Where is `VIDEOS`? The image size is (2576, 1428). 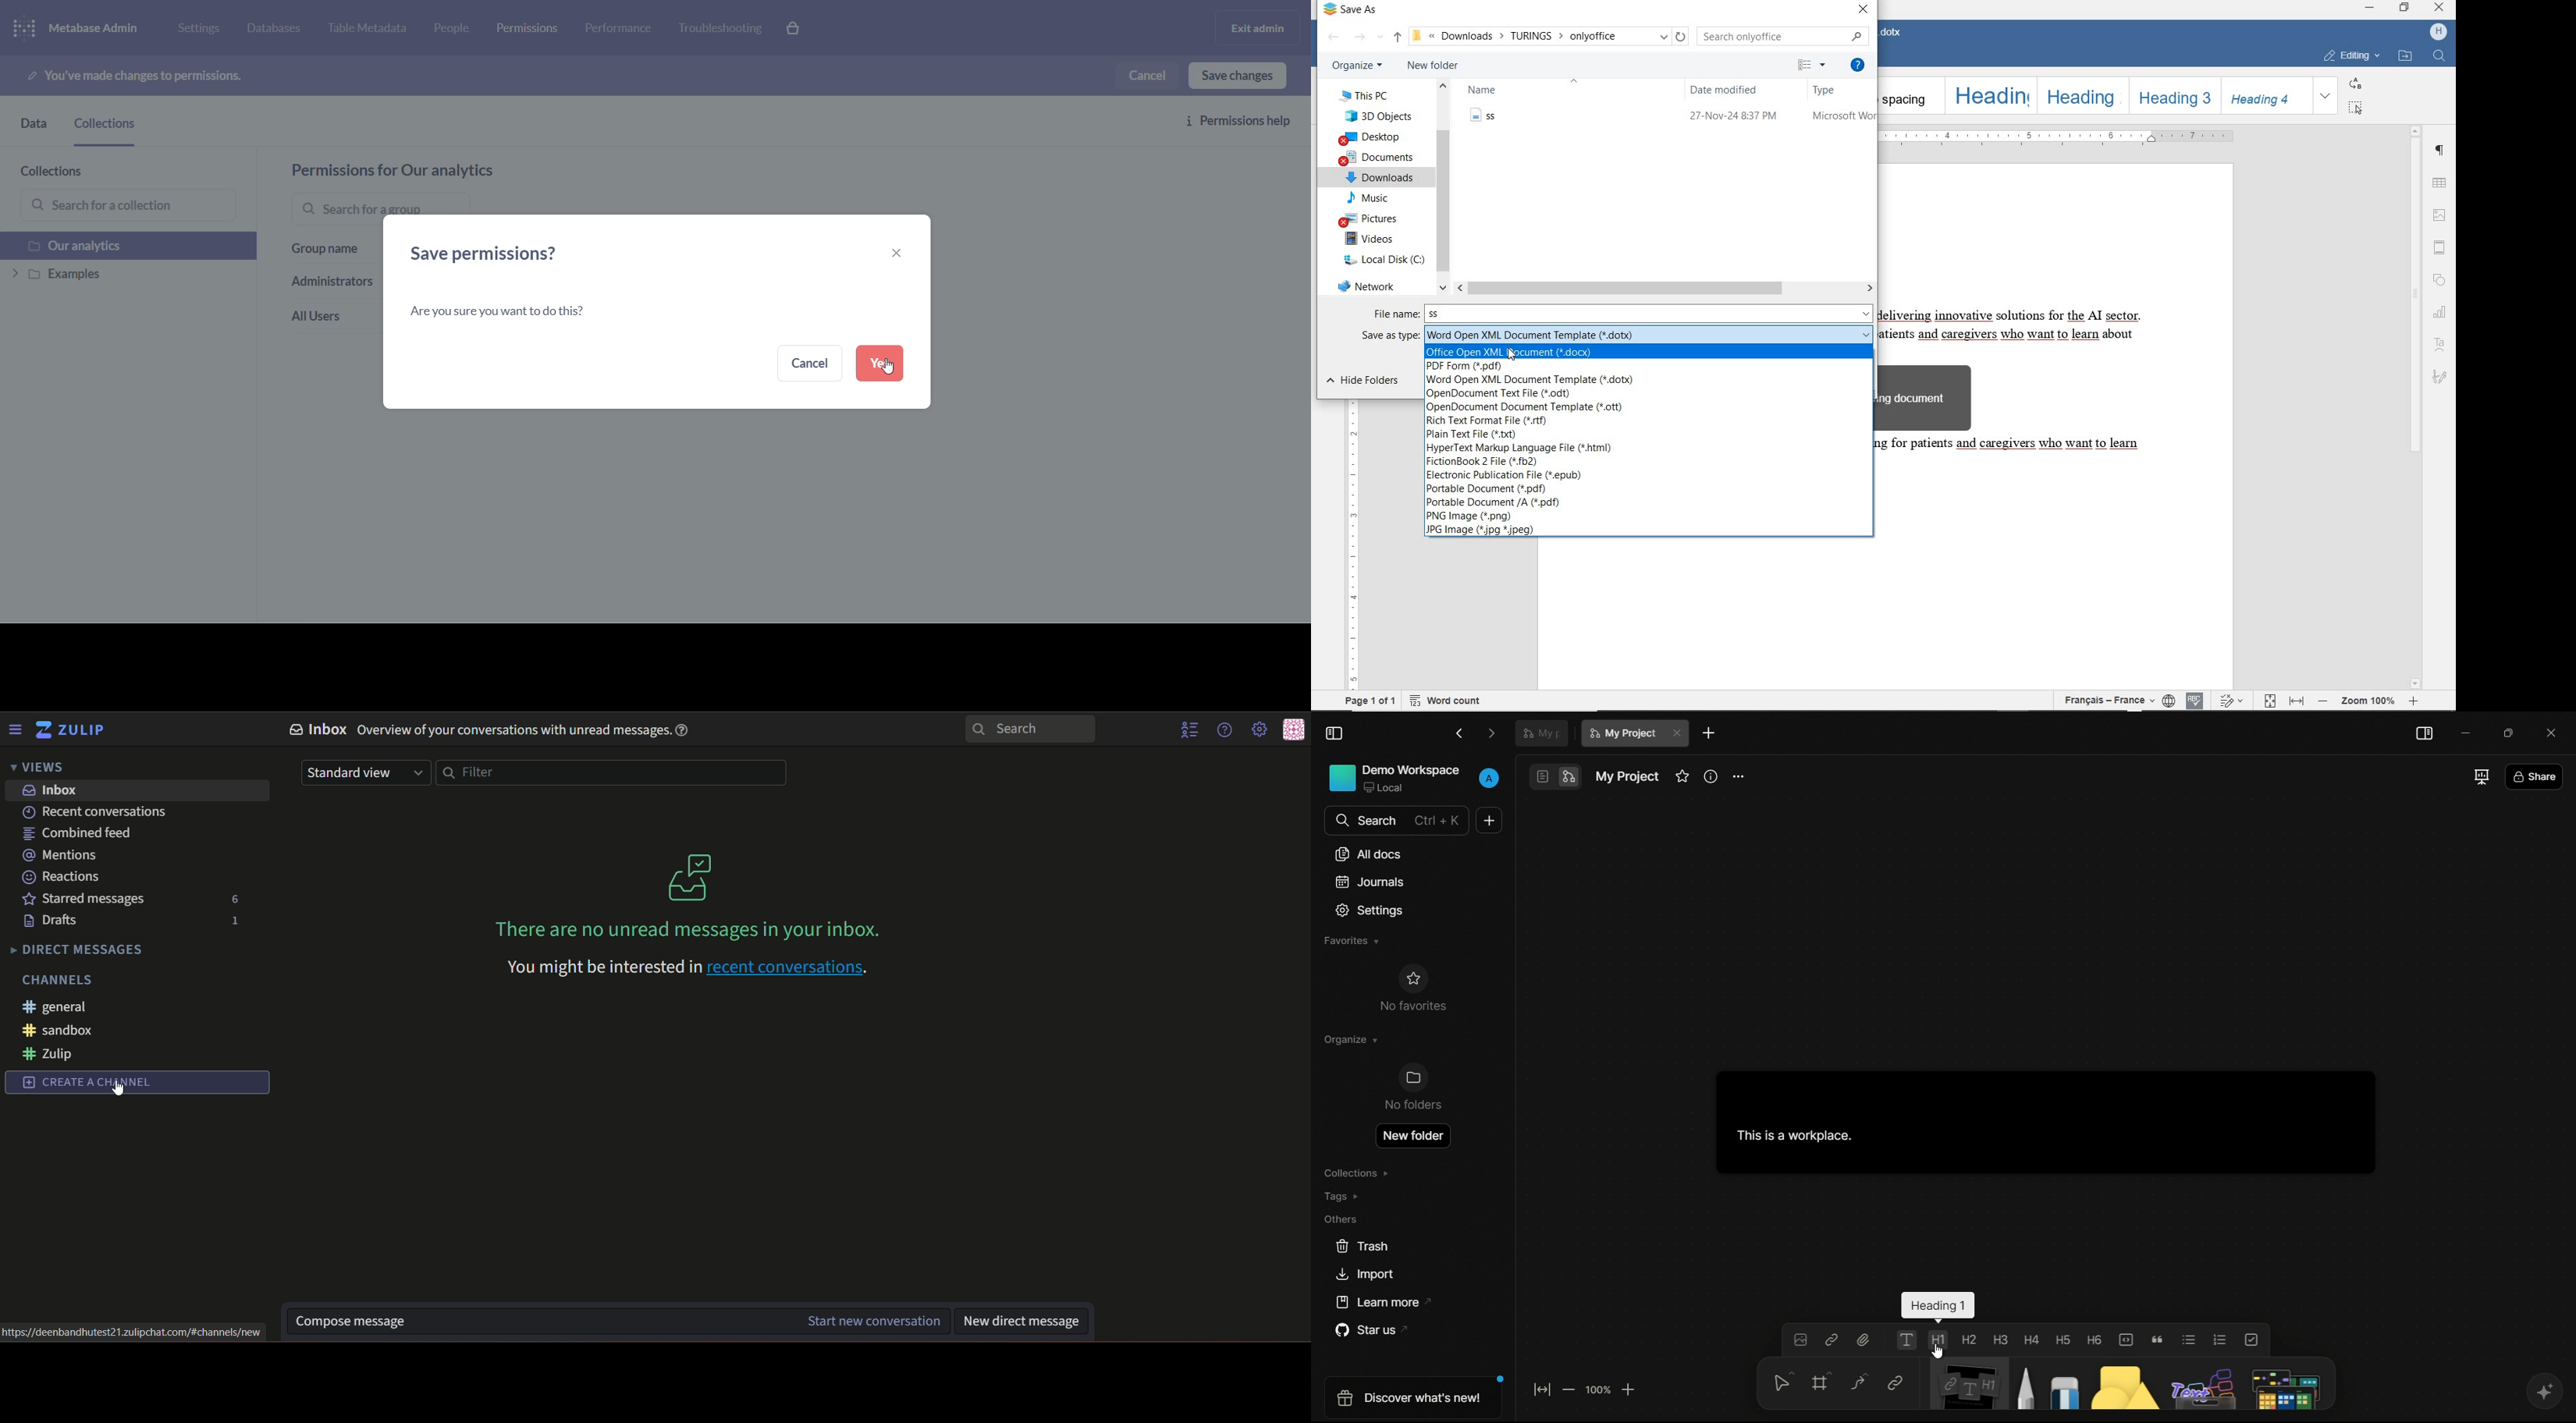
VIDEOS is located at coordinates (1370, 239).